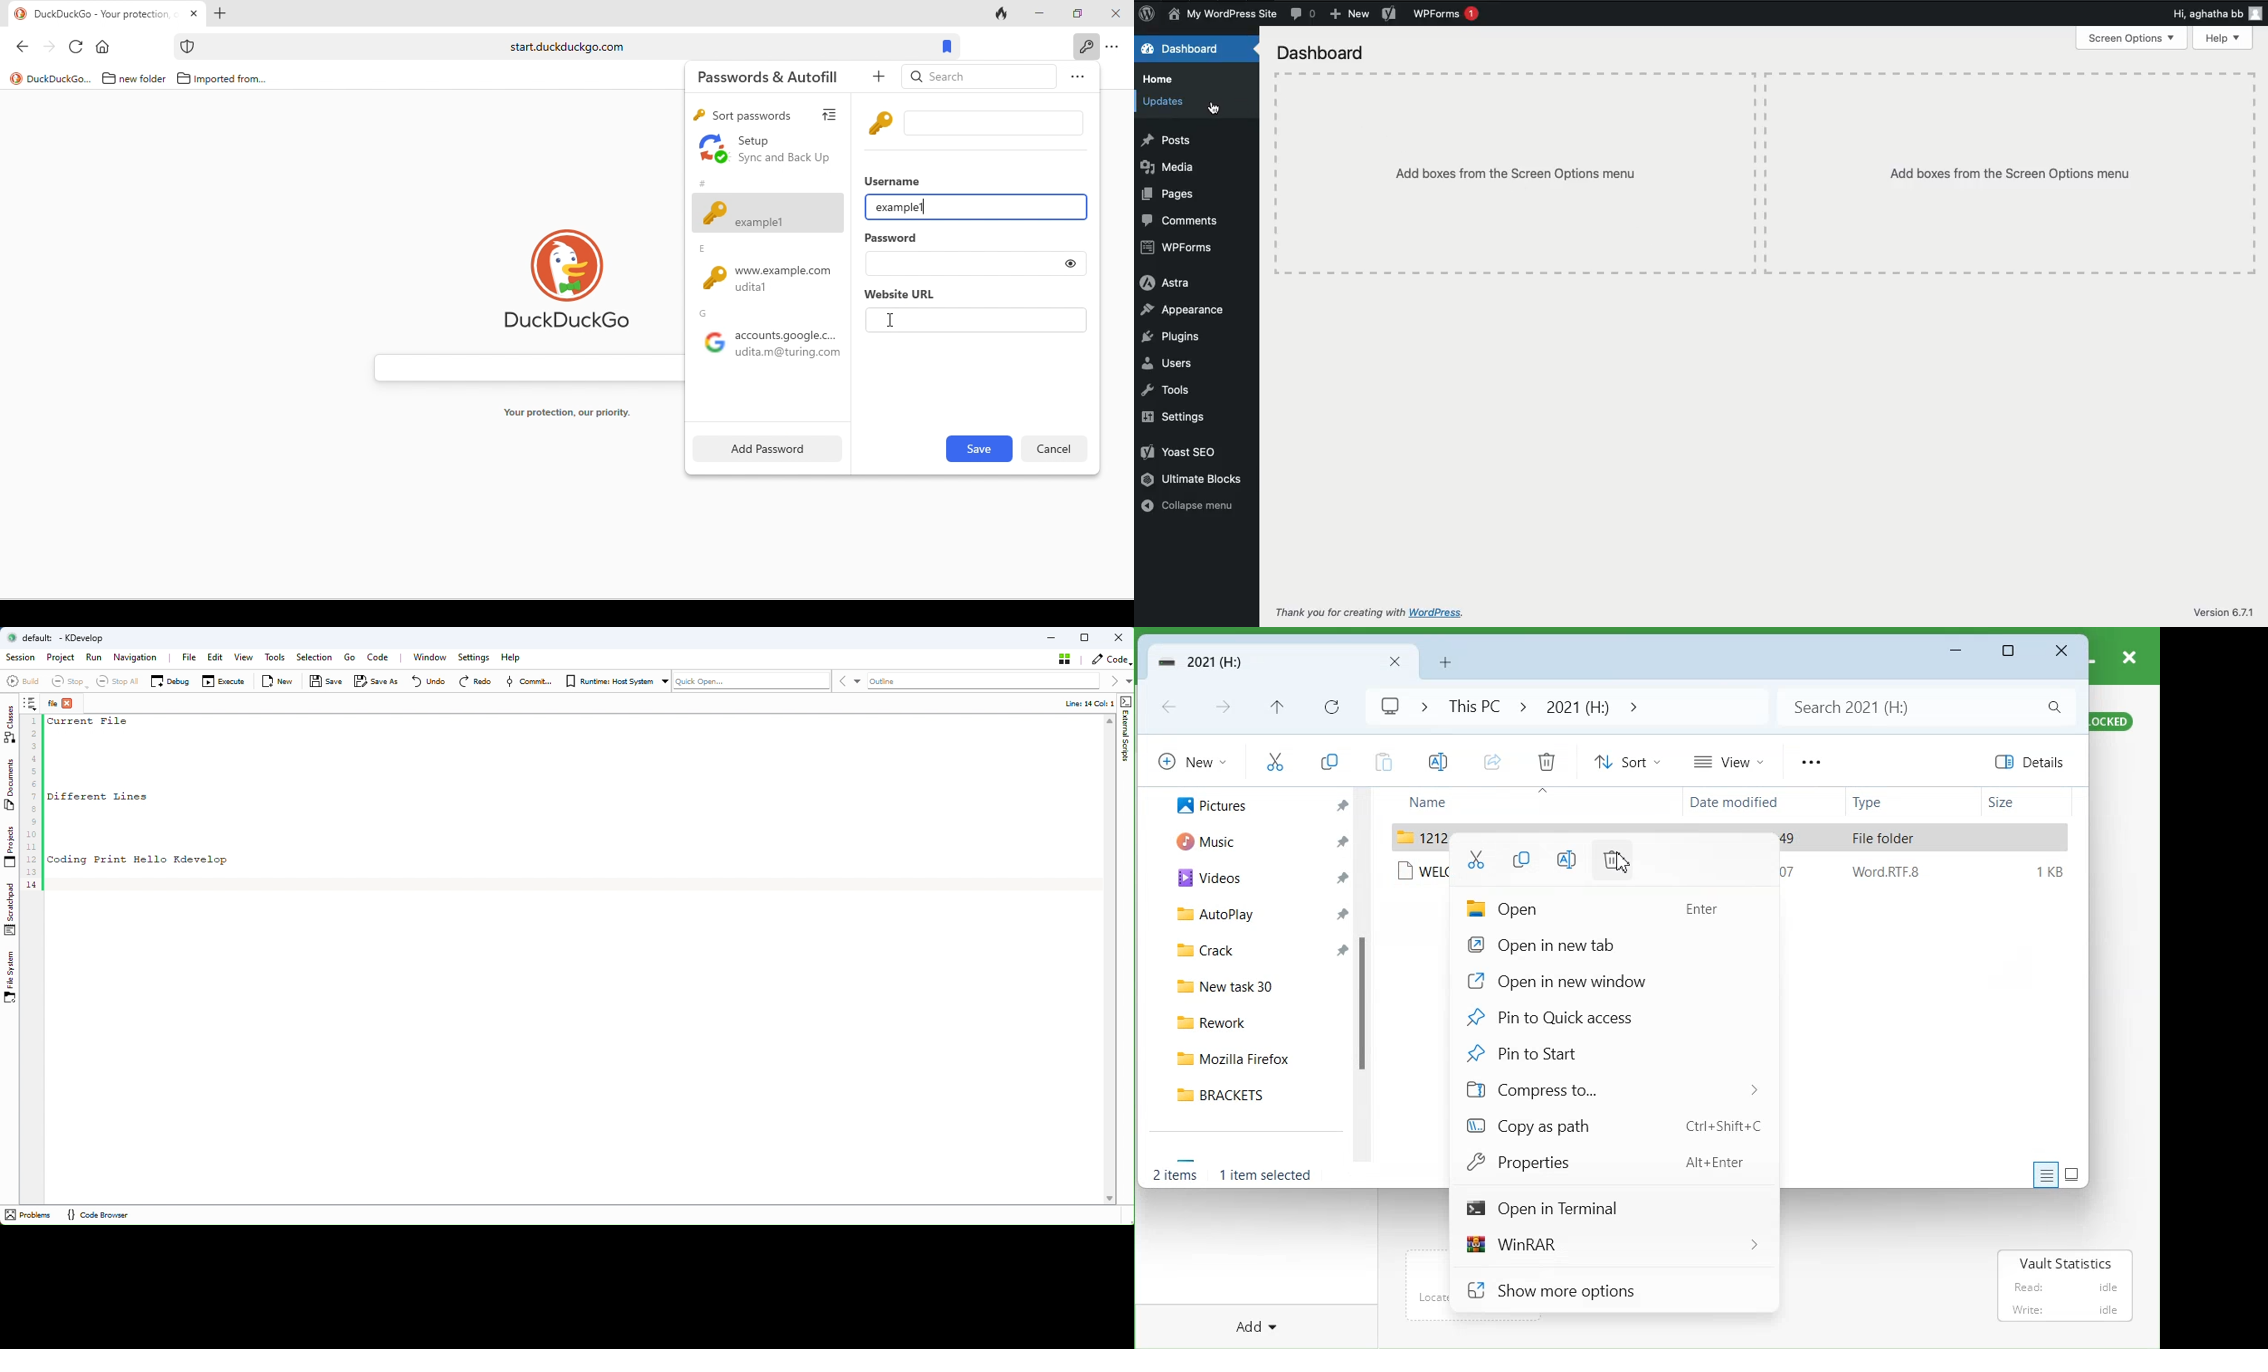  I want to click on Read: idle, so click(2064, 1287).